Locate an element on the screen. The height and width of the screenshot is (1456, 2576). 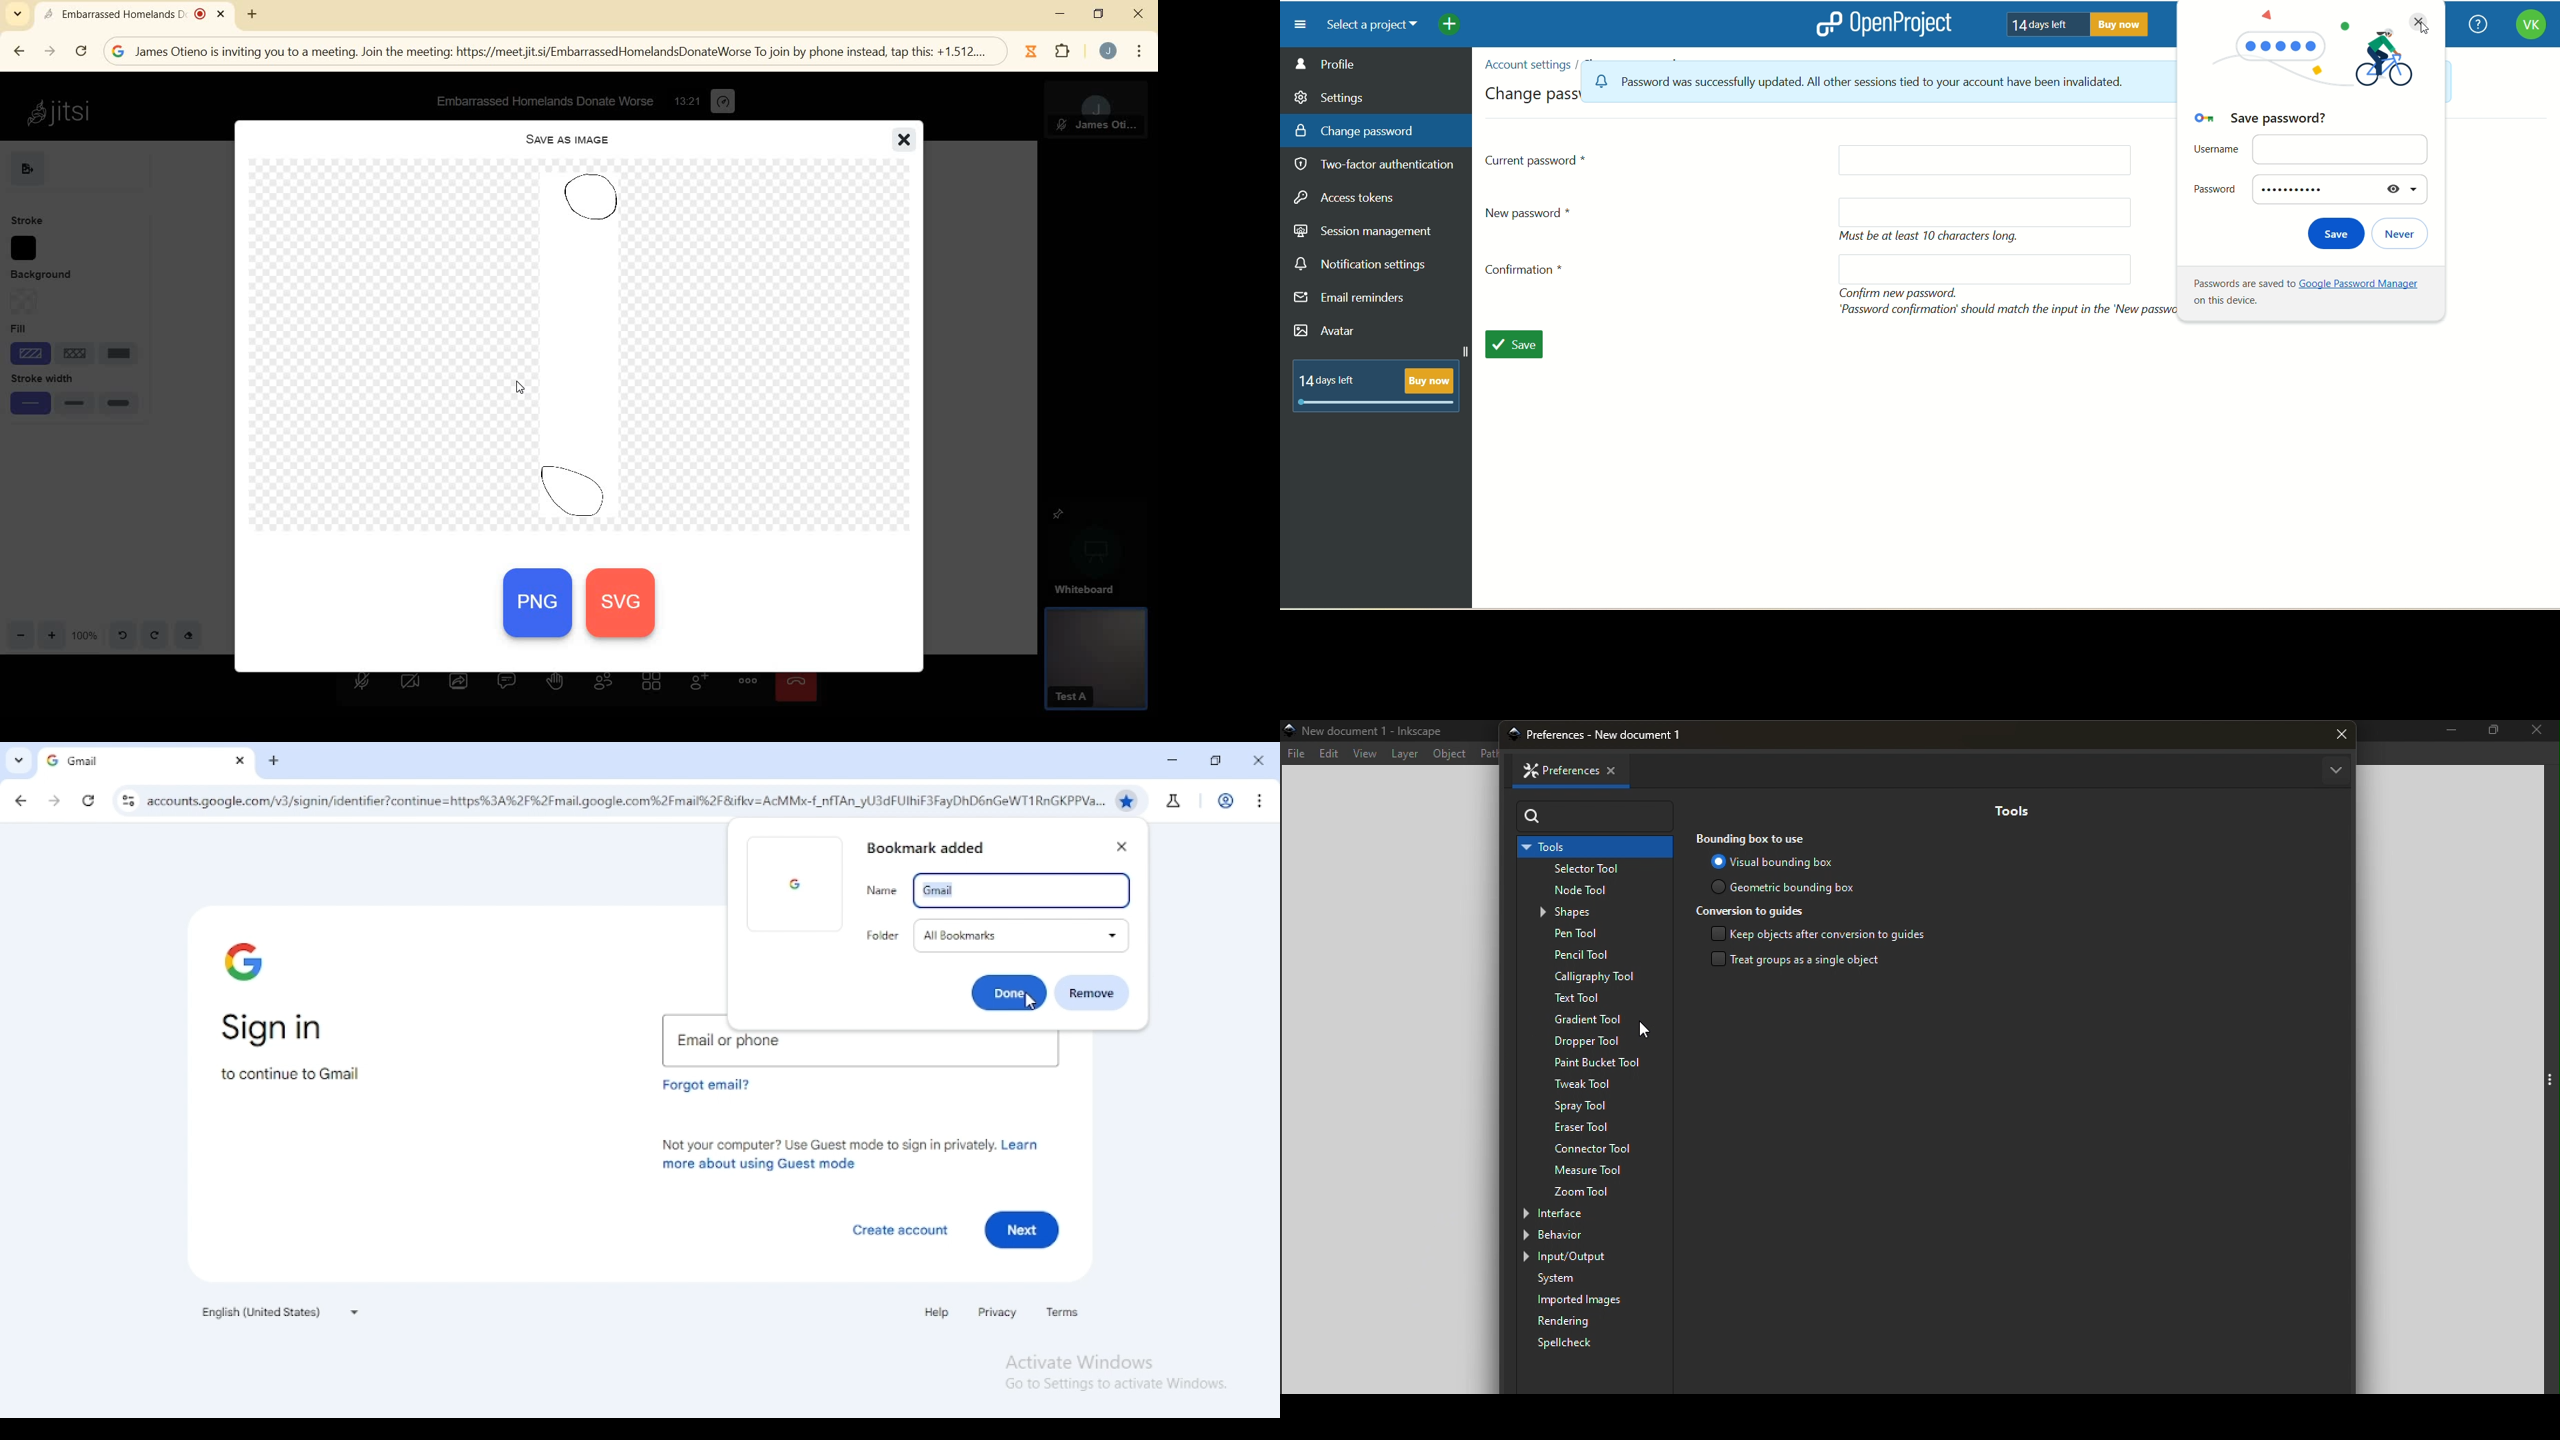
folder is located at coordinates (883, 936).